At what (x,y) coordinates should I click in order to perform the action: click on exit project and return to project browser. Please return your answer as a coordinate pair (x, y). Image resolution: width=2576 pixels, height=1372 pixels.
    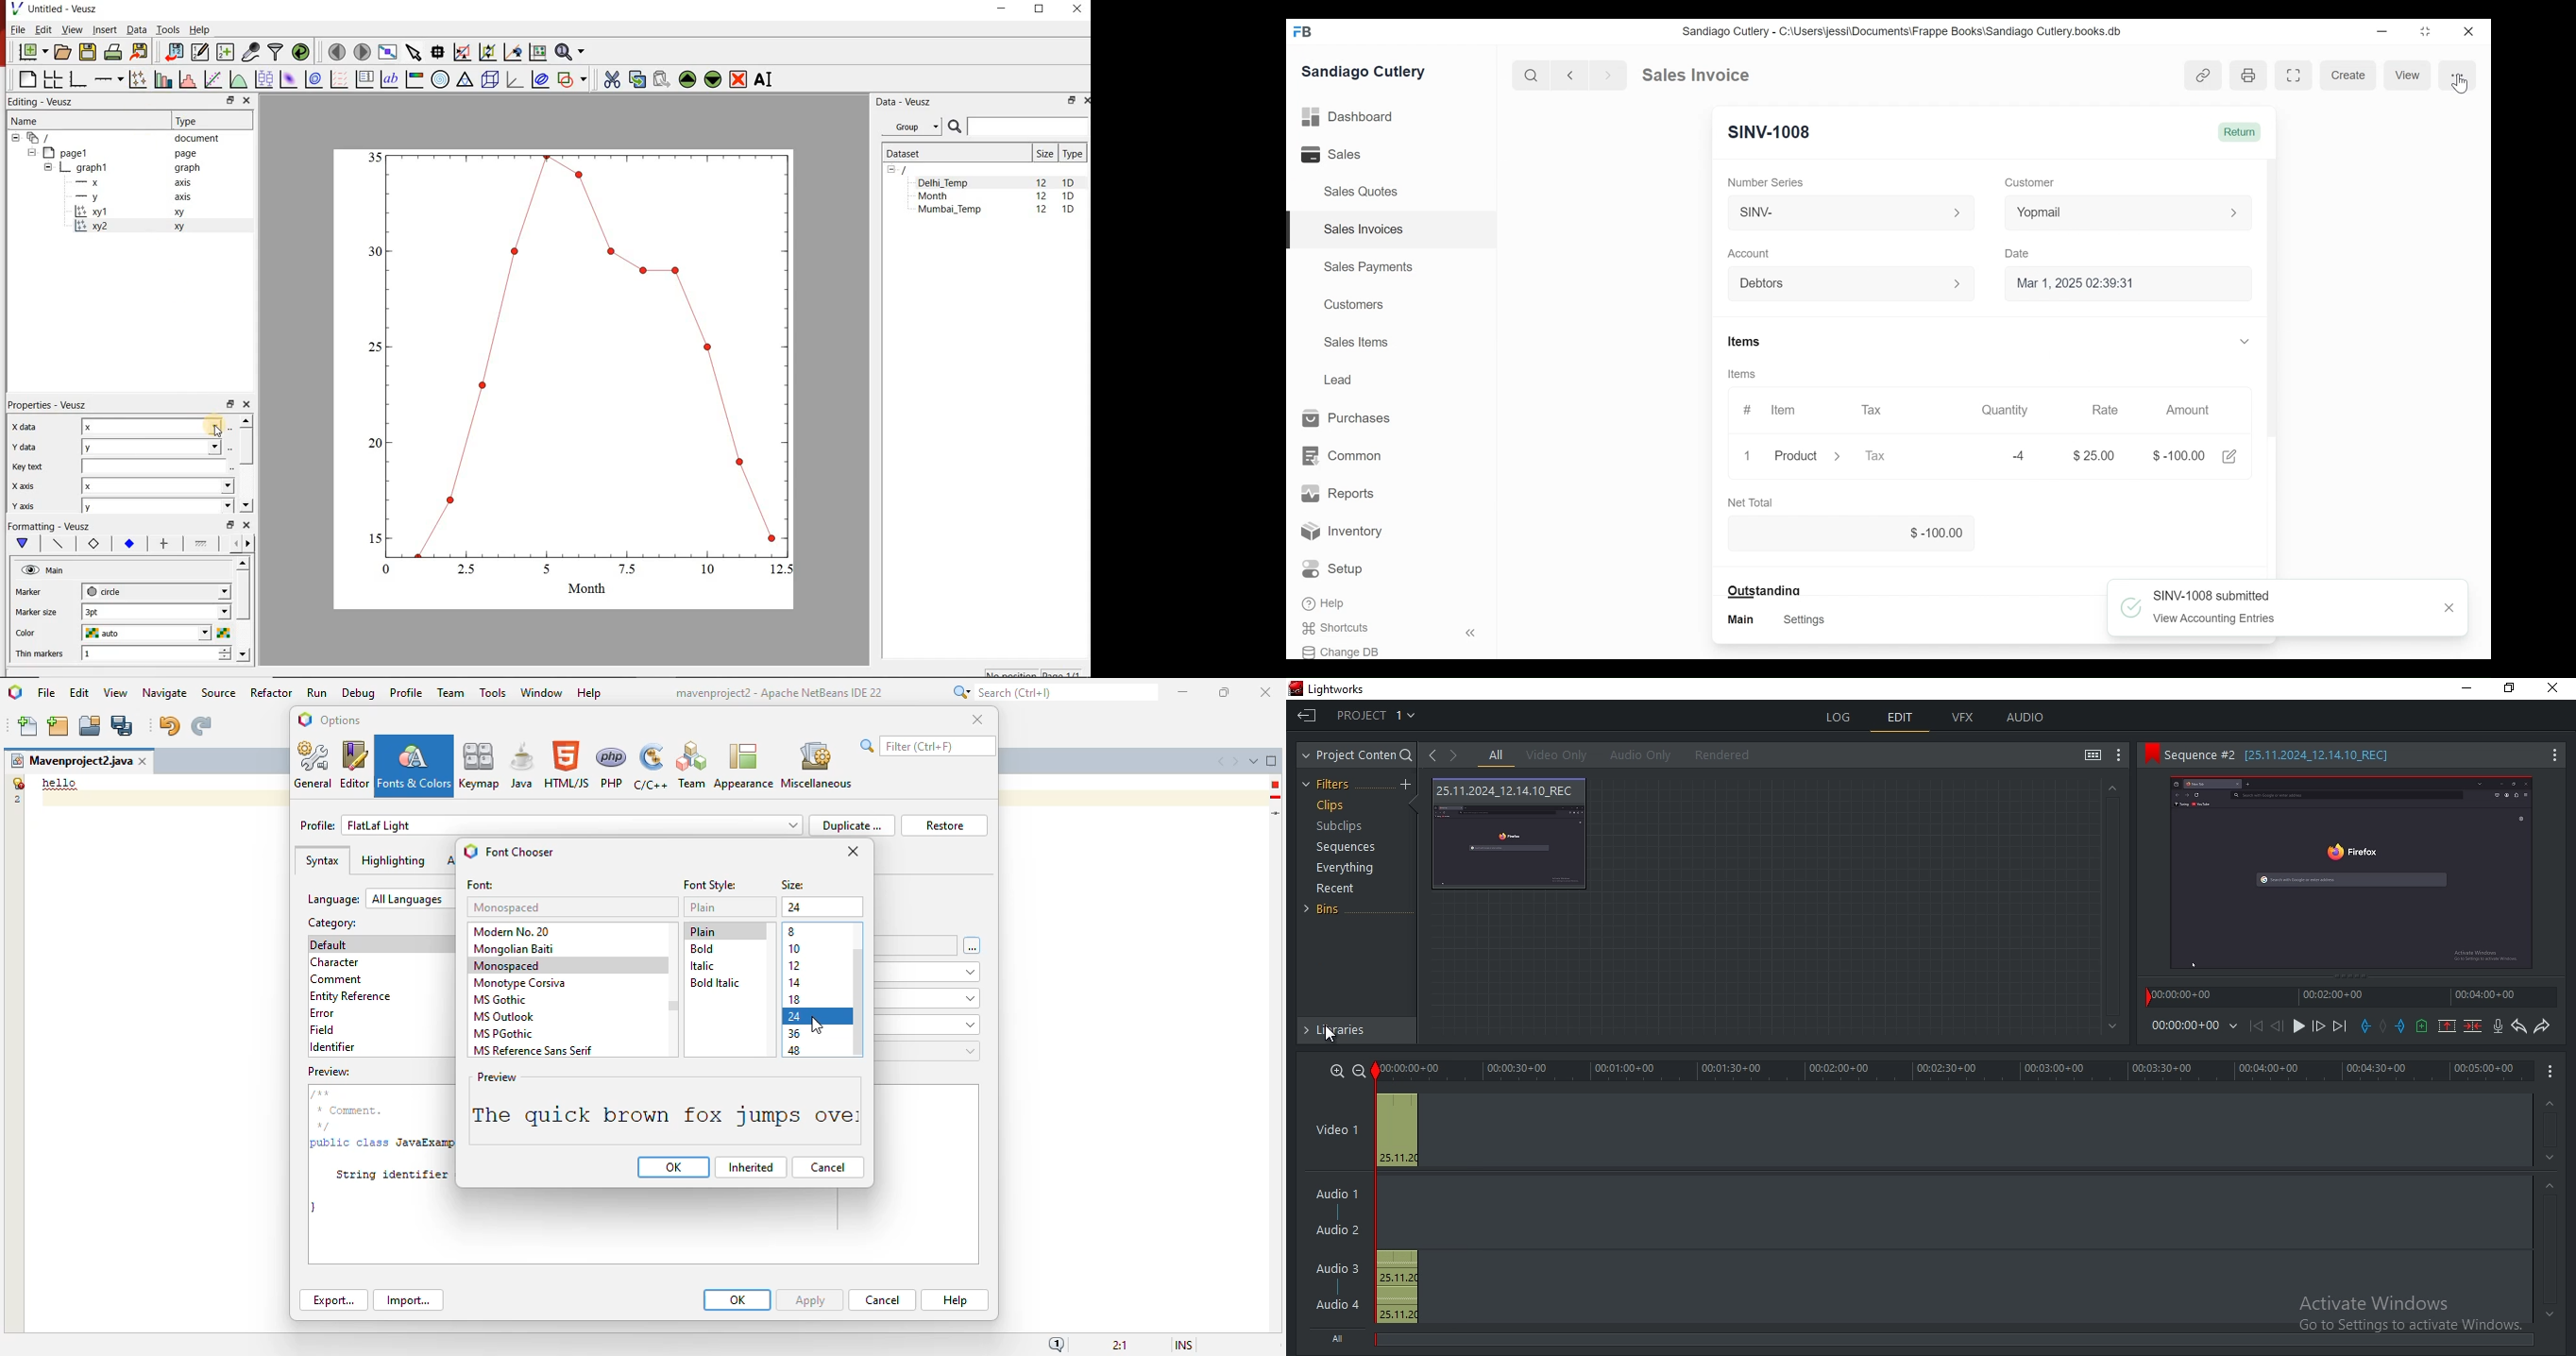
    Looking at the image, I should click on (1307, 718).